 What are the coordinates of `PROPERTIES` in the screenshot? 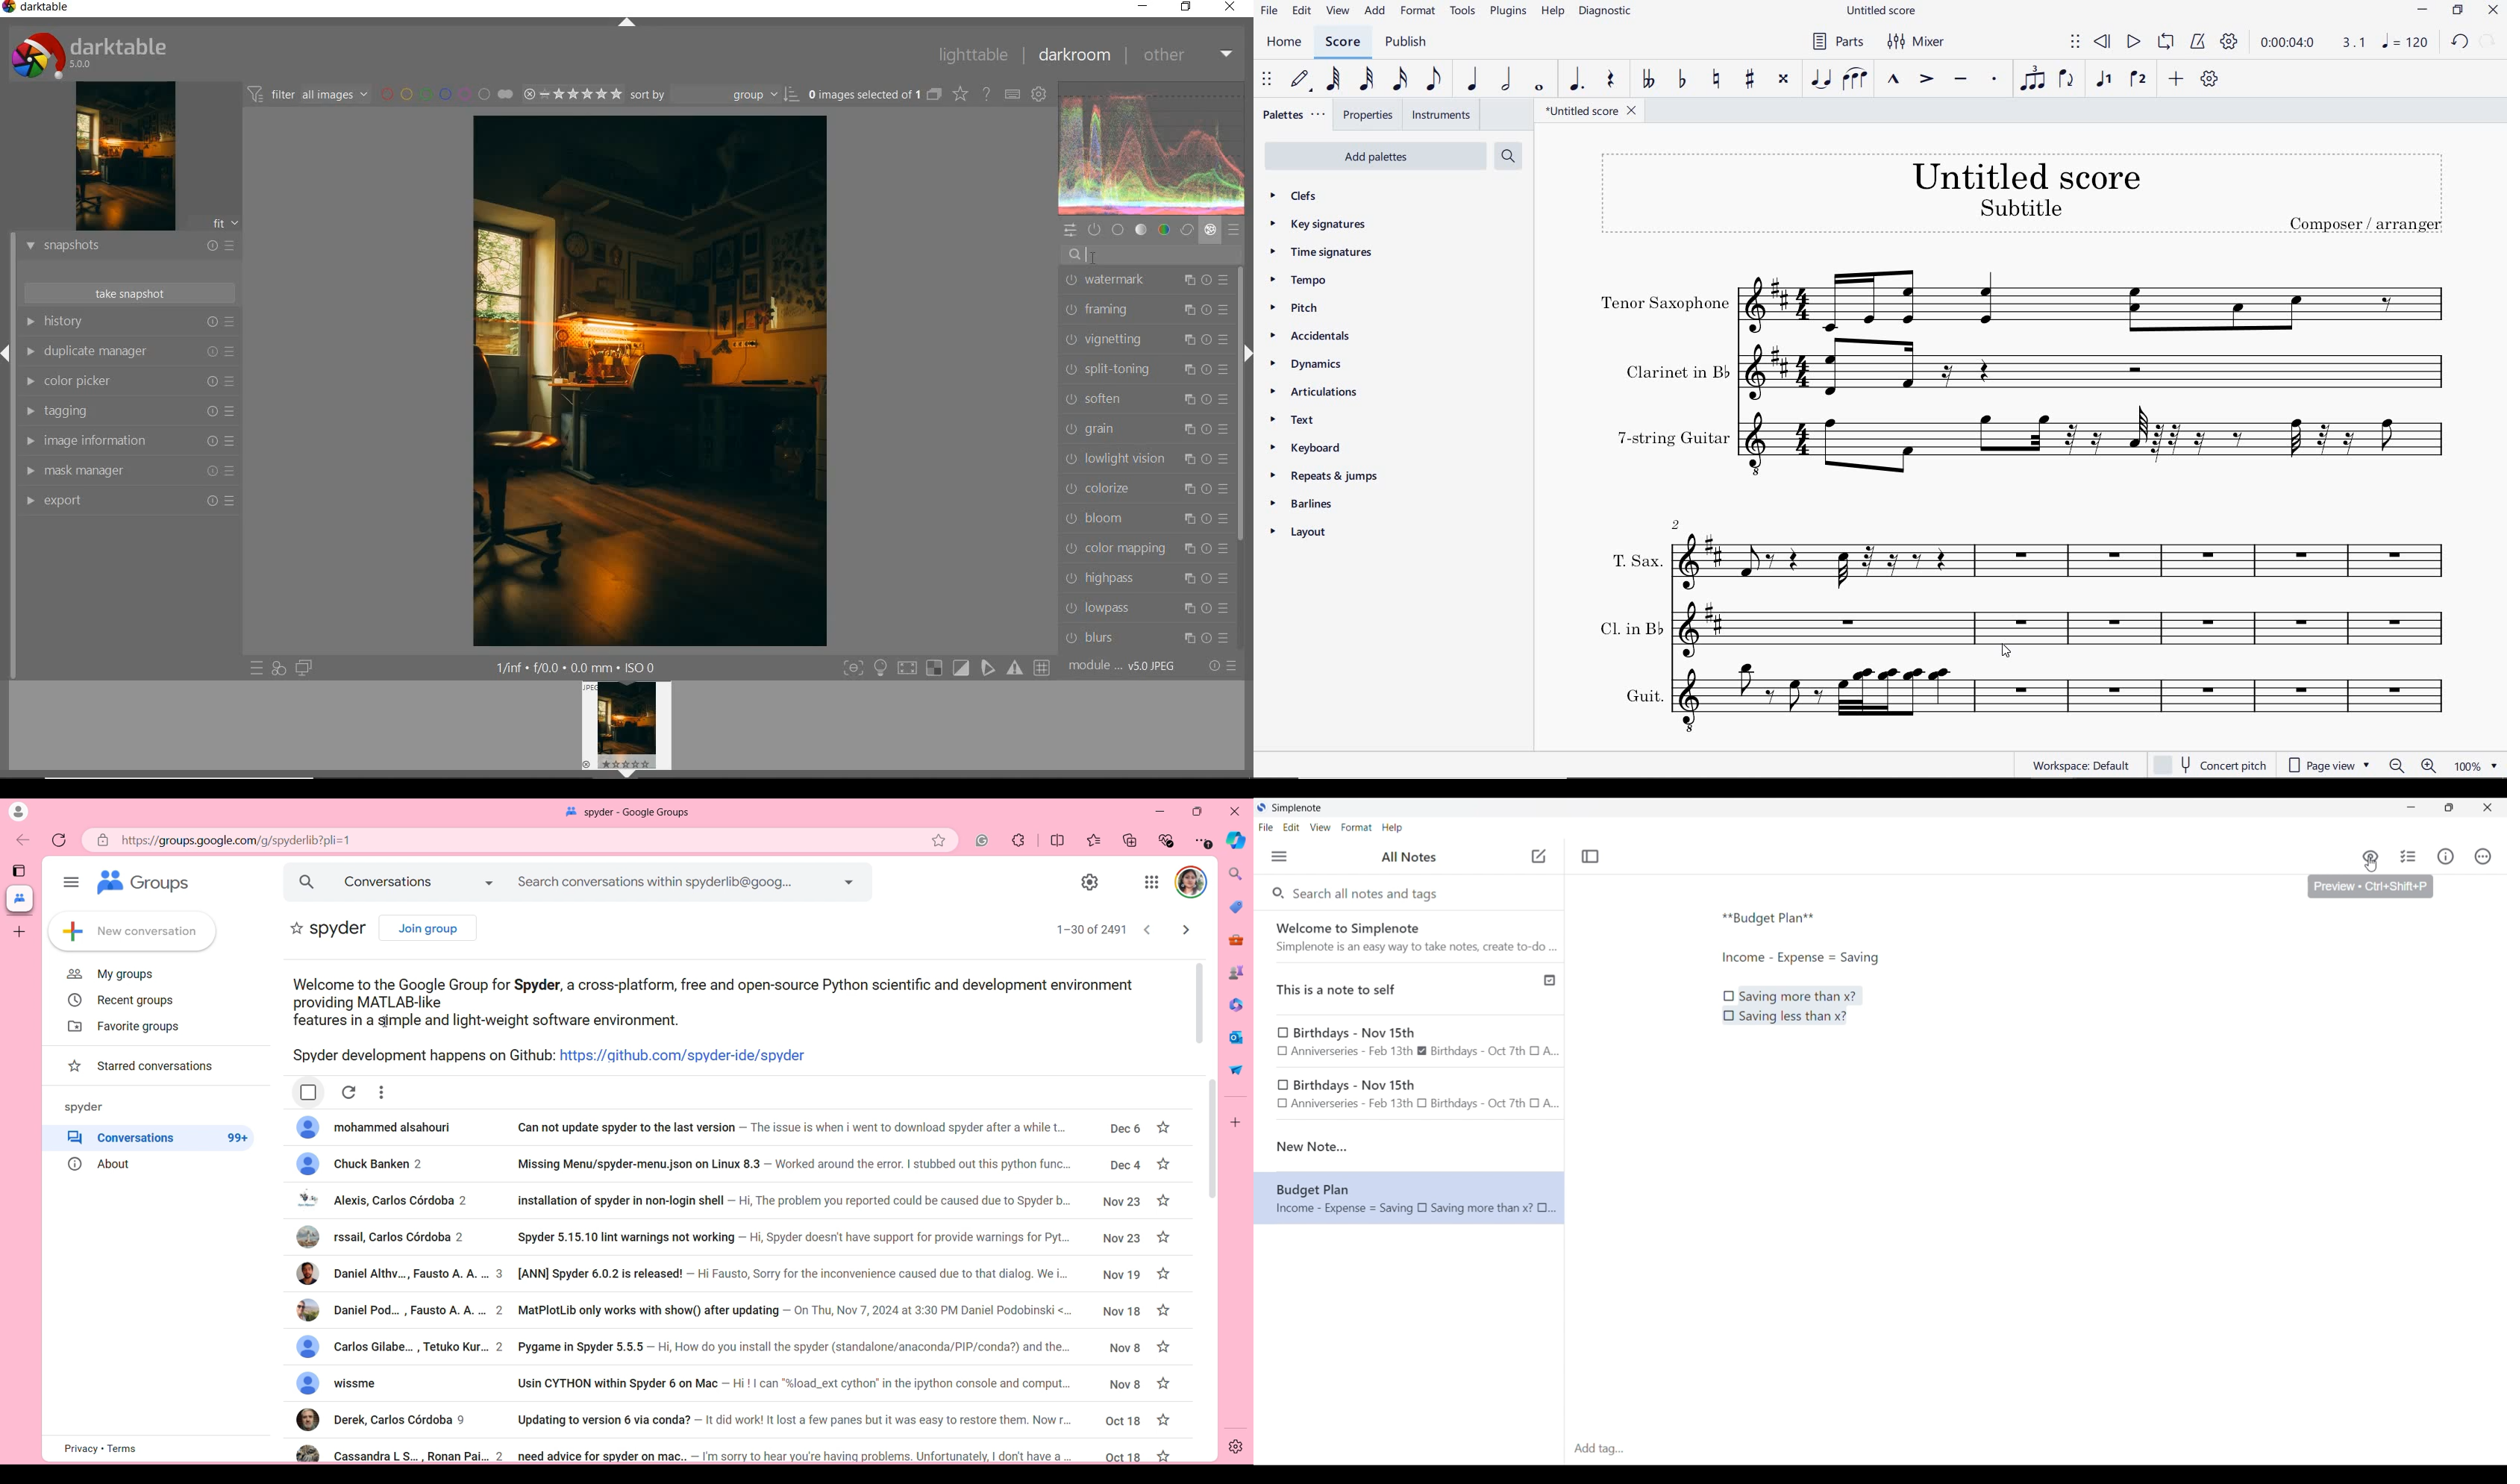 It's located at (1368, 115).